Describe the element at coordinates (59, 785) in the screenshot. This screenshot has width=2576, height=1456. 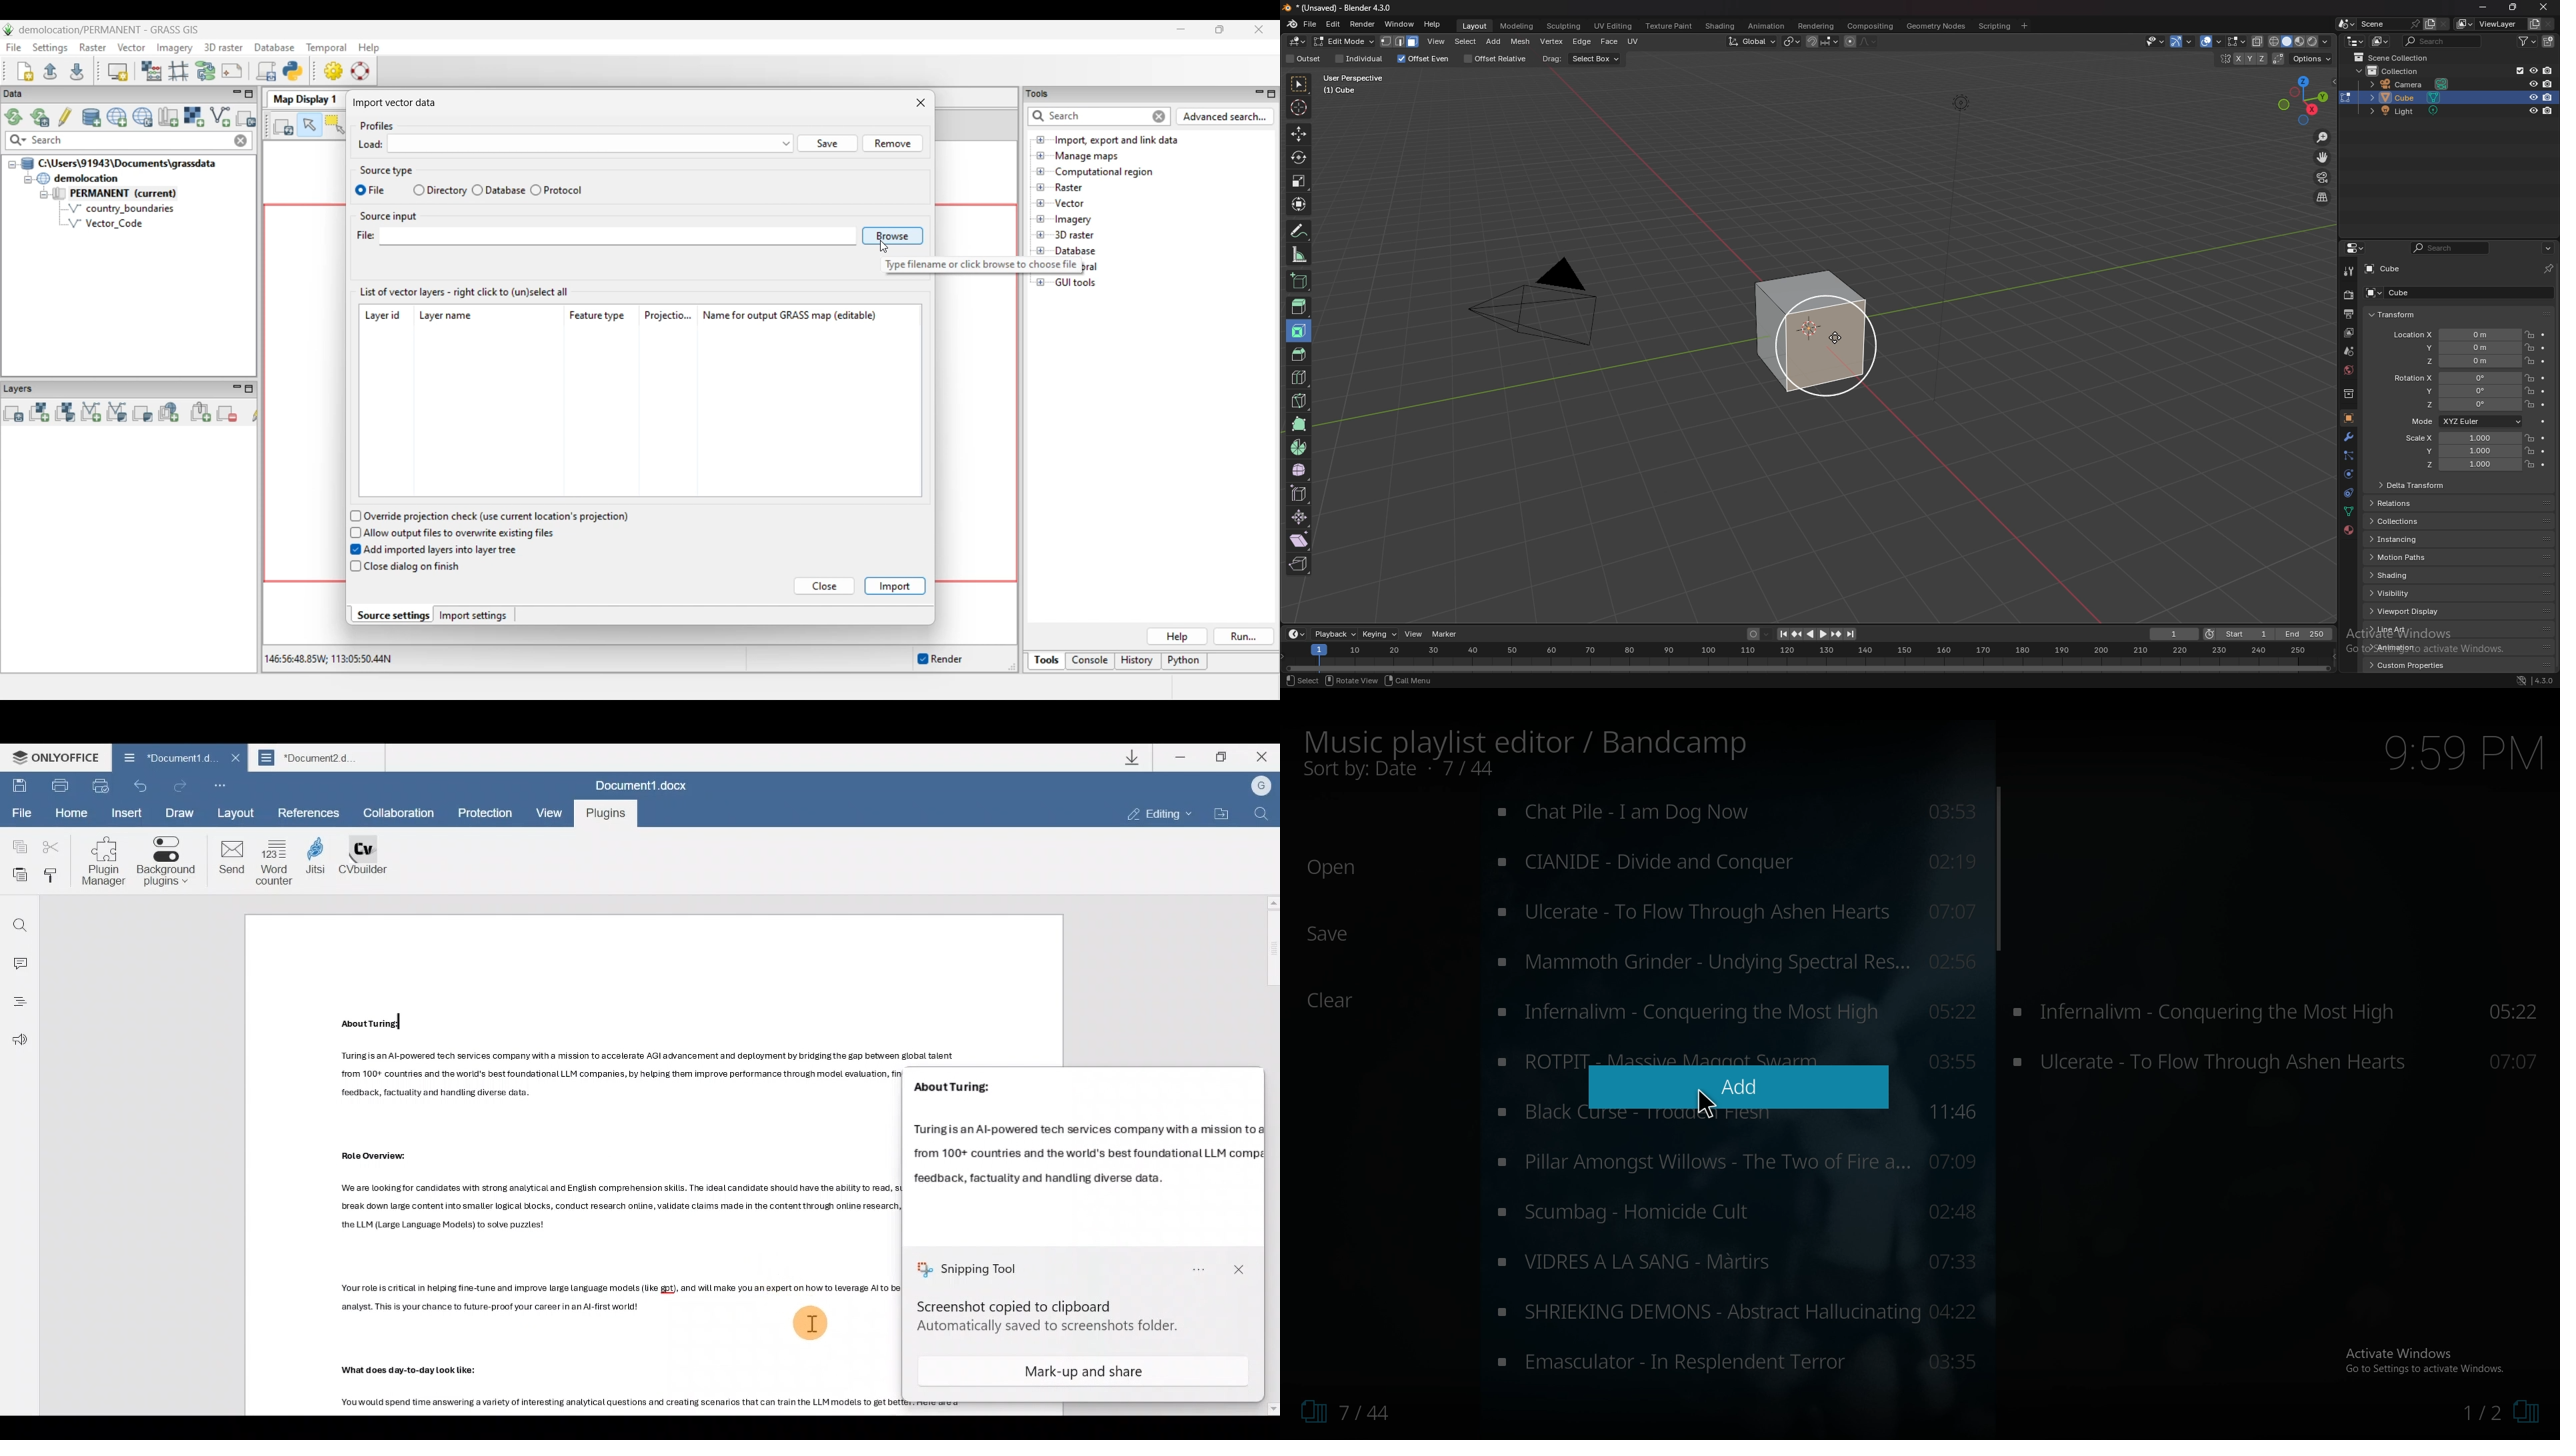
I see `Print file` at that location.